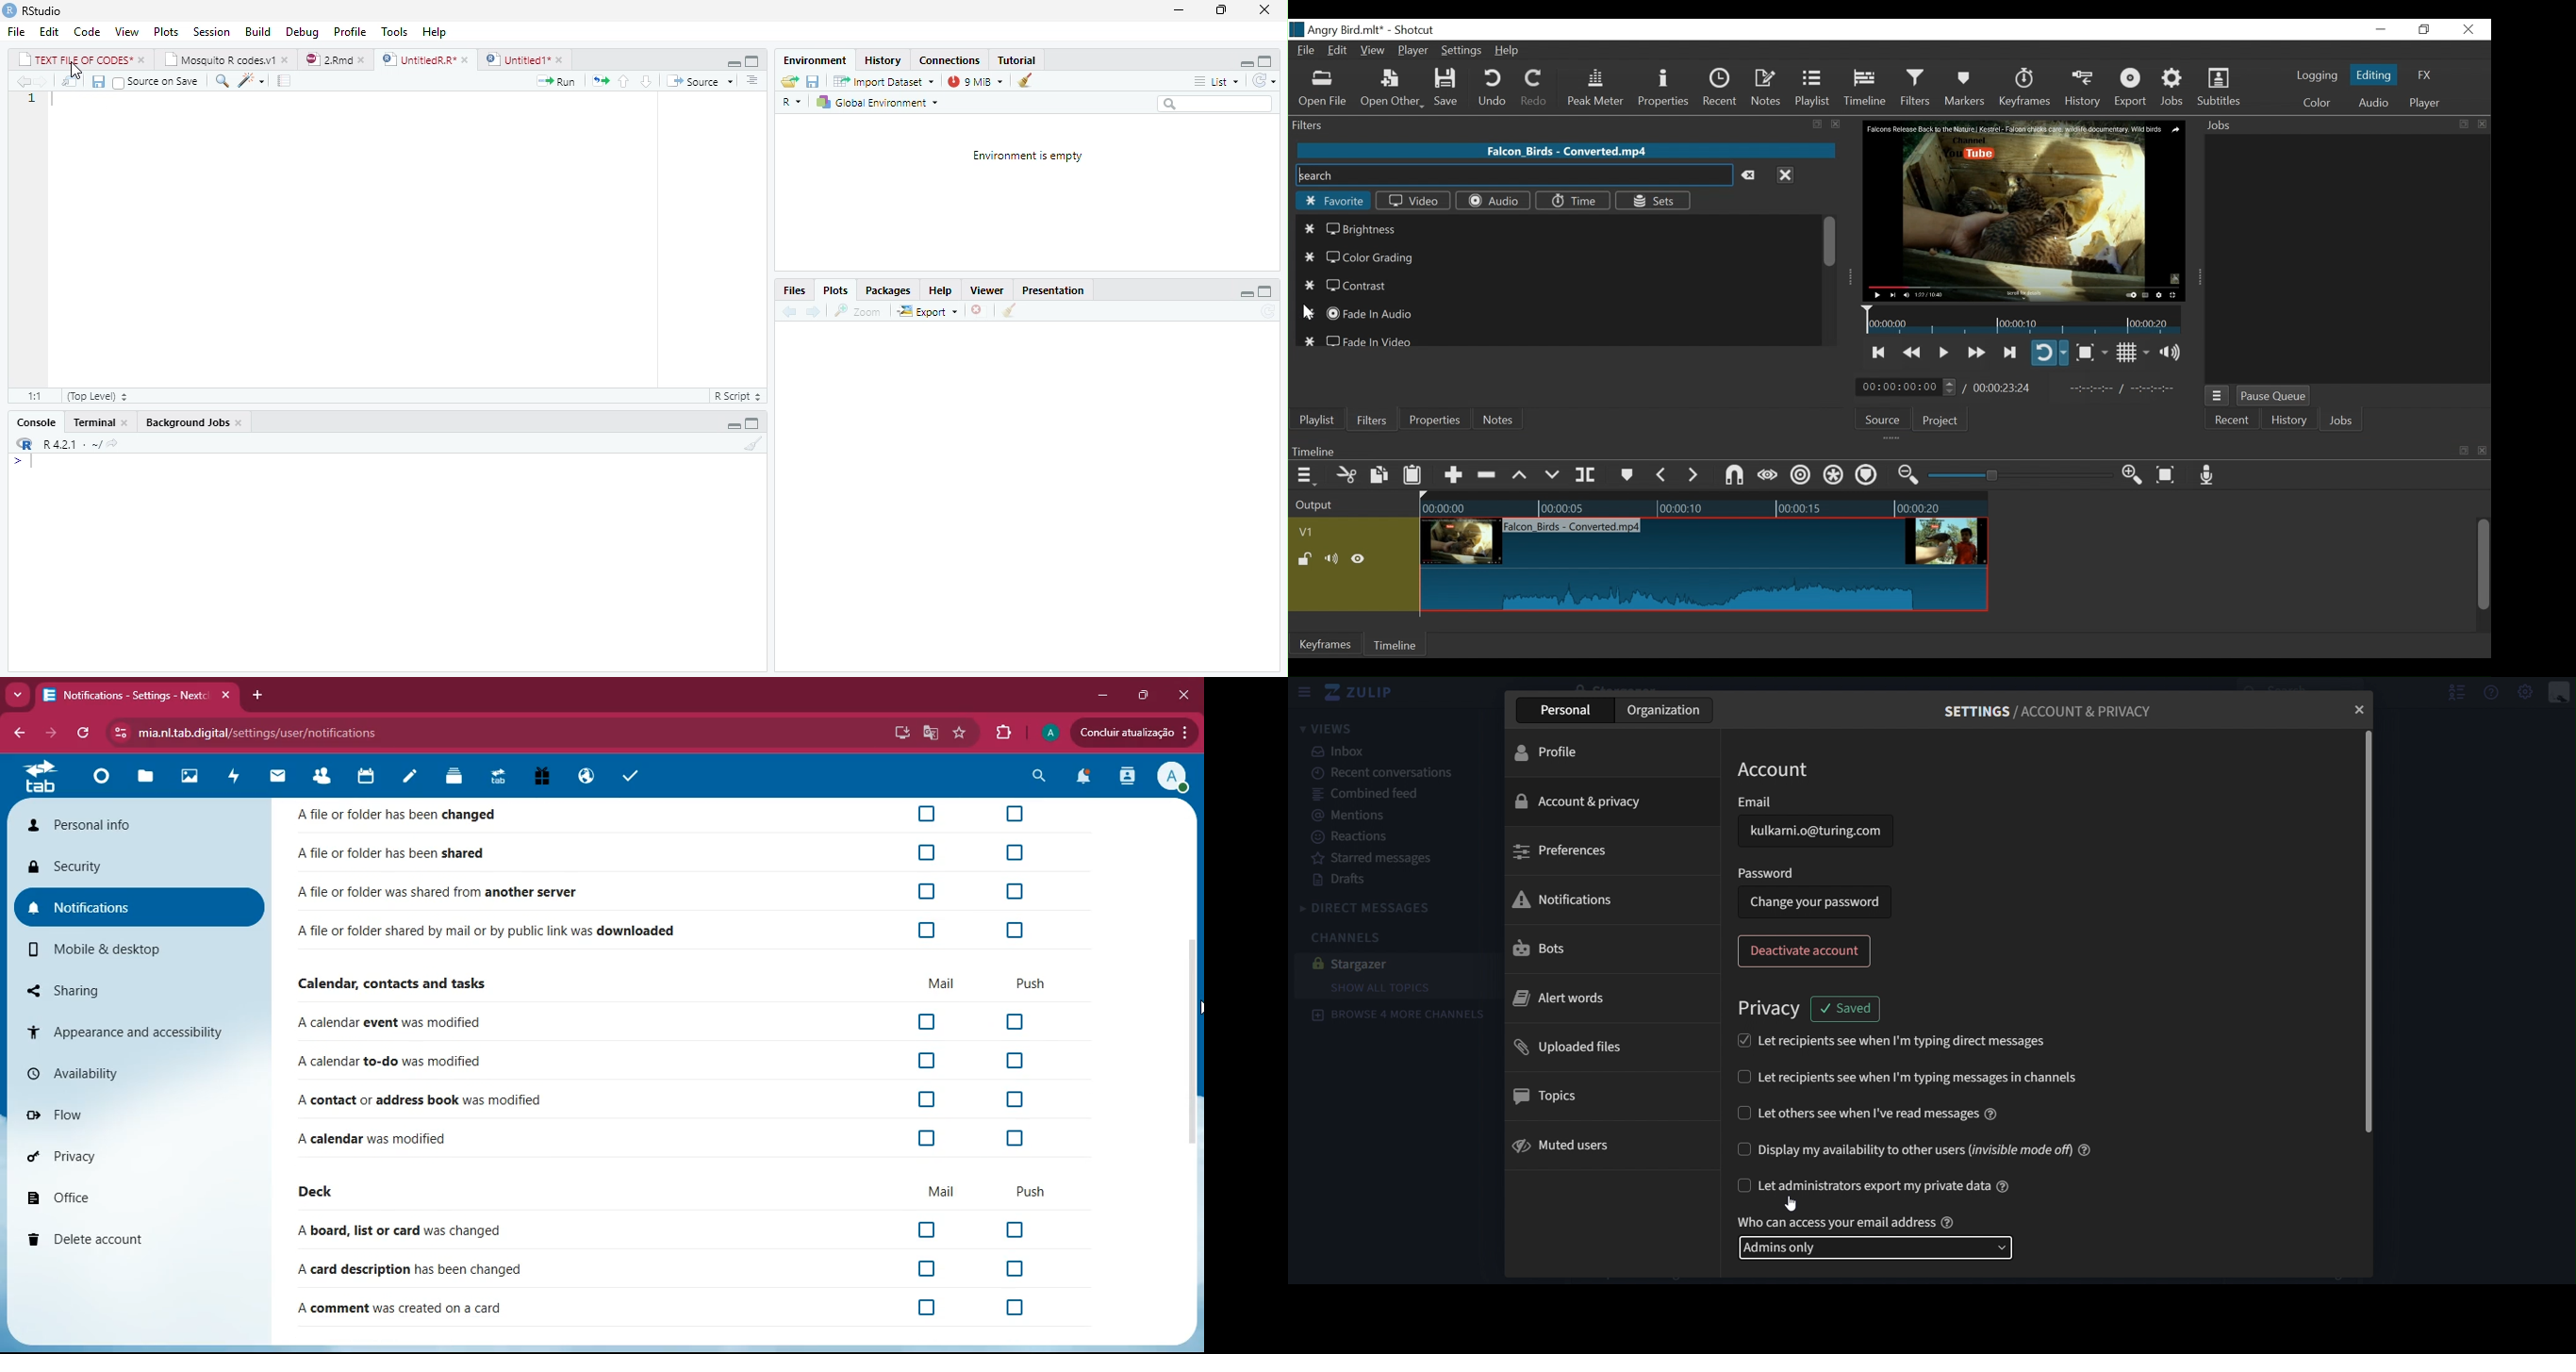 This screenshot has width=2576, height=1372. Describe the element at coordinates (188, 776) in the screenshot. I see `images` at that location.